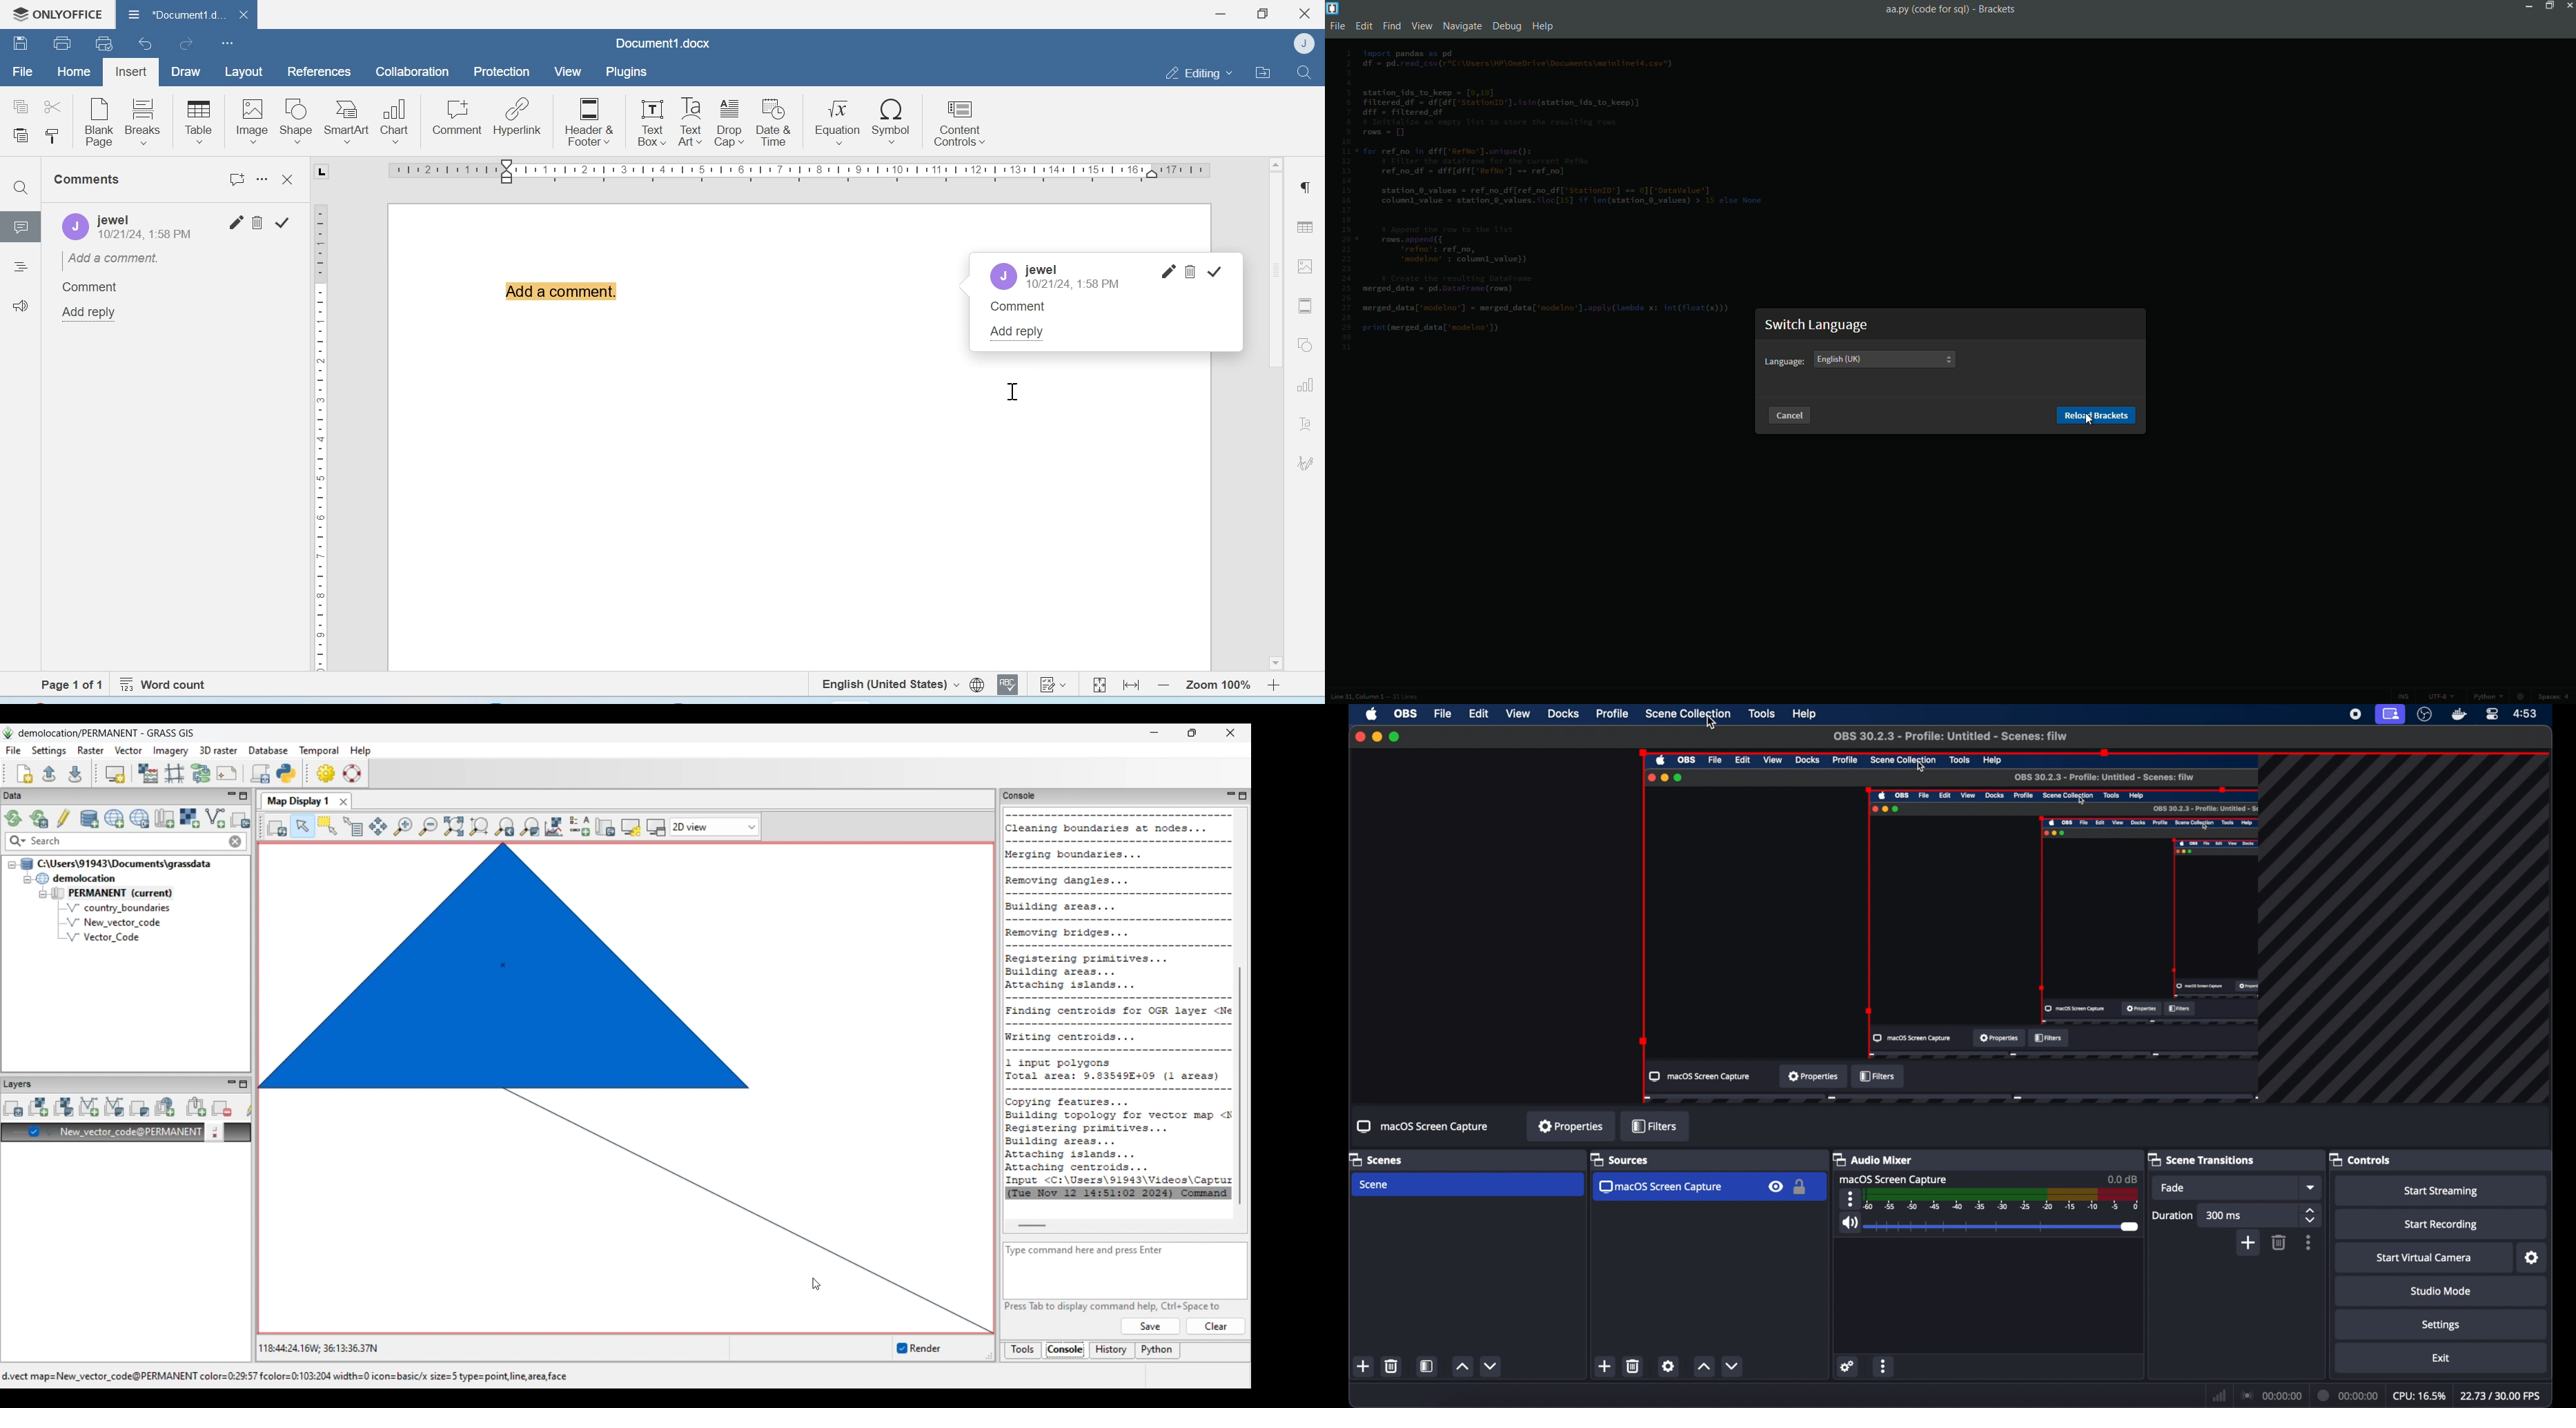 The image size is (2576, 1428). Describe the element at coordinates (1377, 737) in the screenshot. I see `minimize` at that location.